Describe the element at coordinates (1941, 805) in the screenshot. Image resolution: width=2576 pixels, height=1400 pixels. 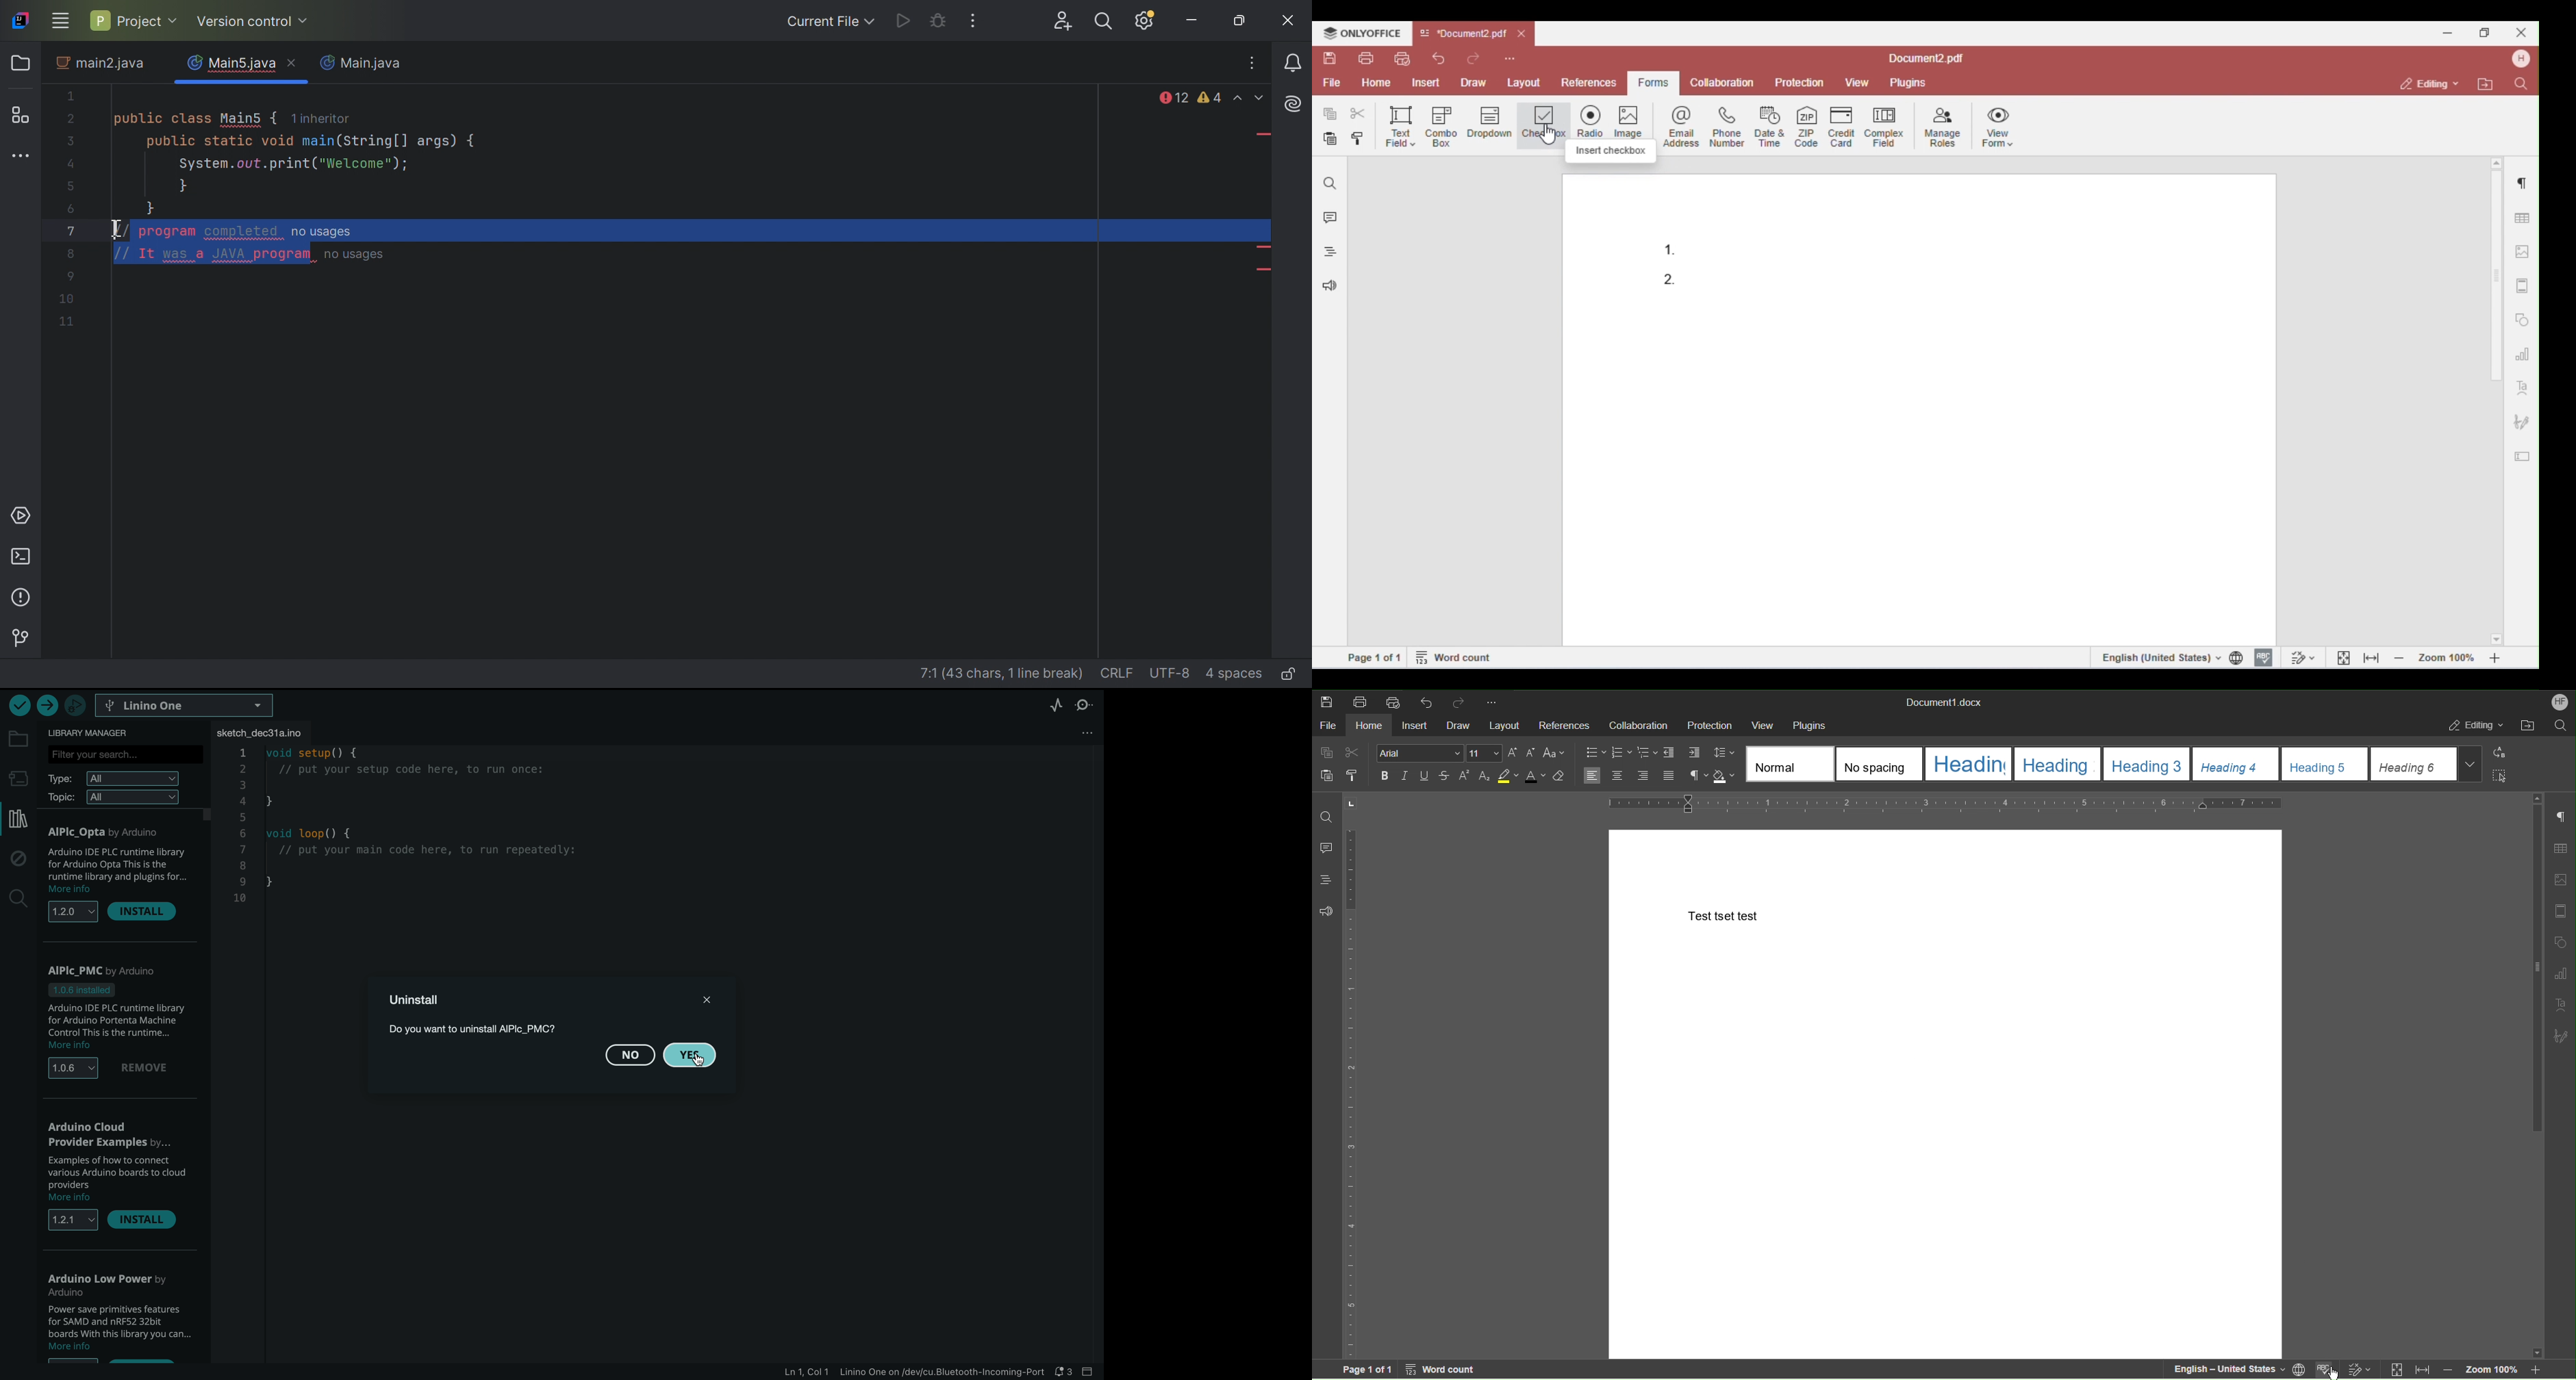
I see `Horizontal Ruler` at that location.